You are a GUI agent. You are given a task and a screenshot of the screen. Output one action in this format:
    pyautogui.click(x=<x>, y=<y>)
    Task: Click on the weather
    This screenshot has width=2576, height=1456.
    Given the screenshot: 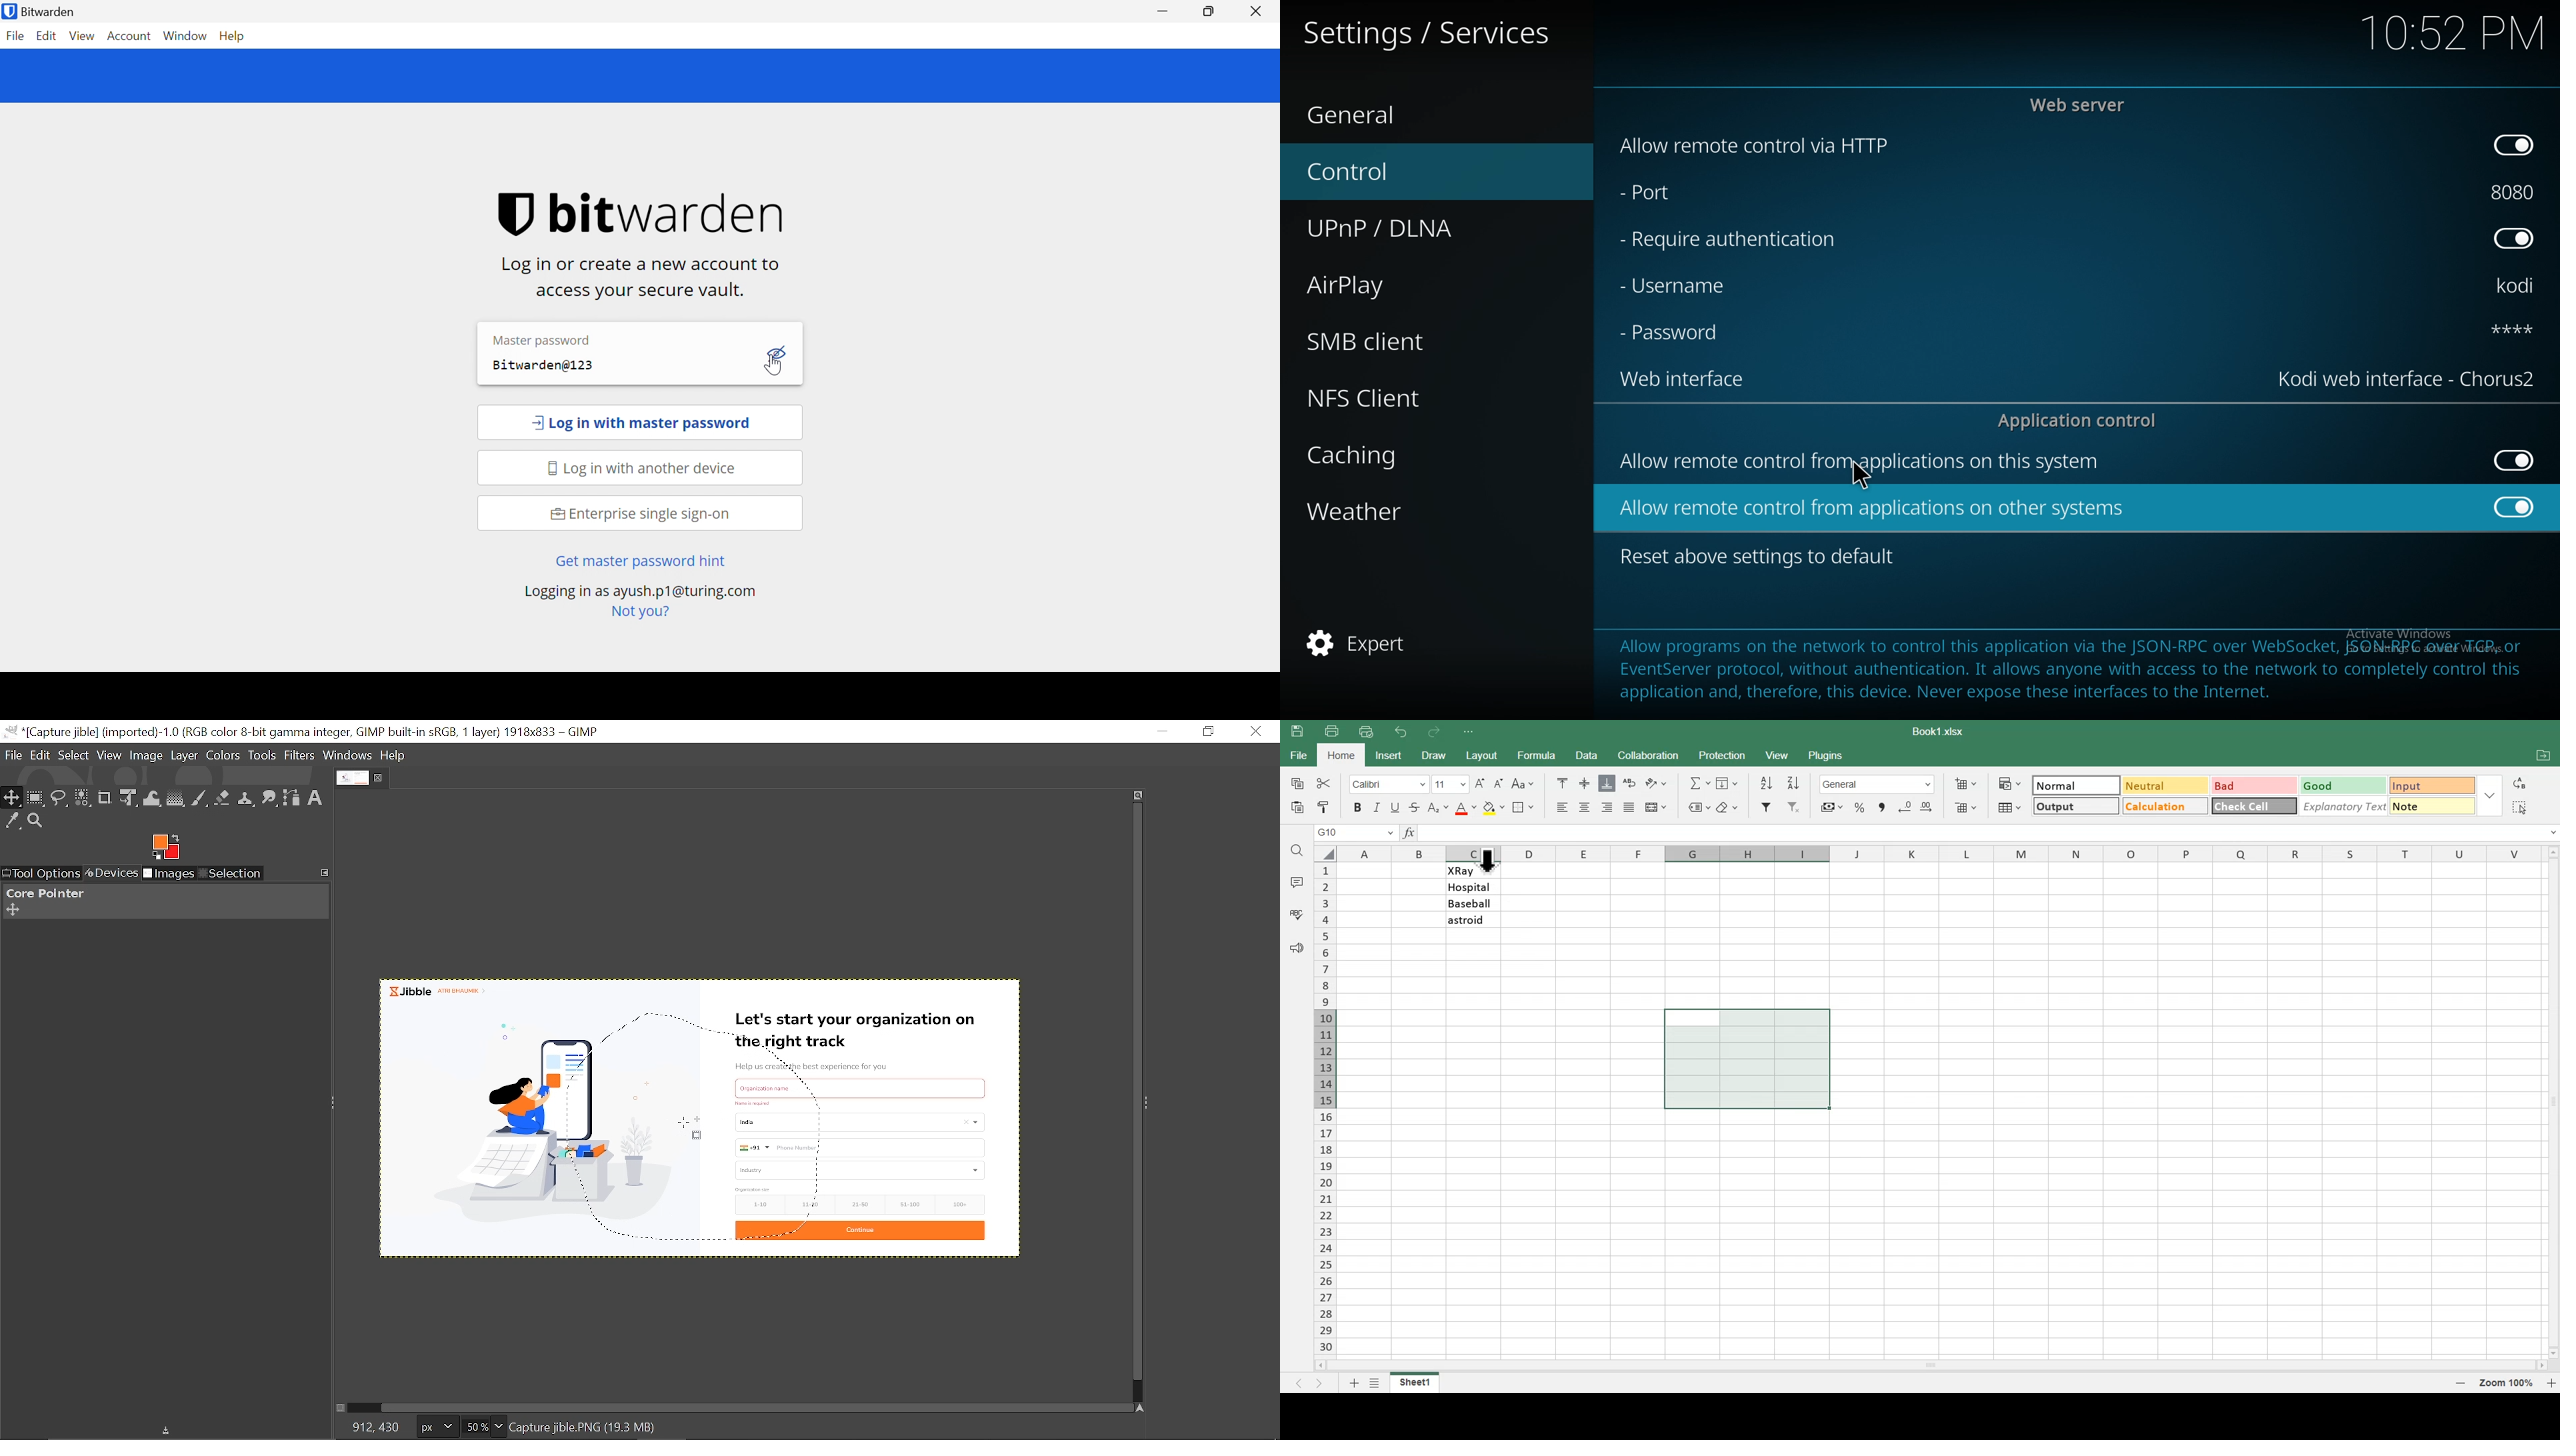 What is the action you would take?
    pyautogui.click(x=1419, y=510)
    